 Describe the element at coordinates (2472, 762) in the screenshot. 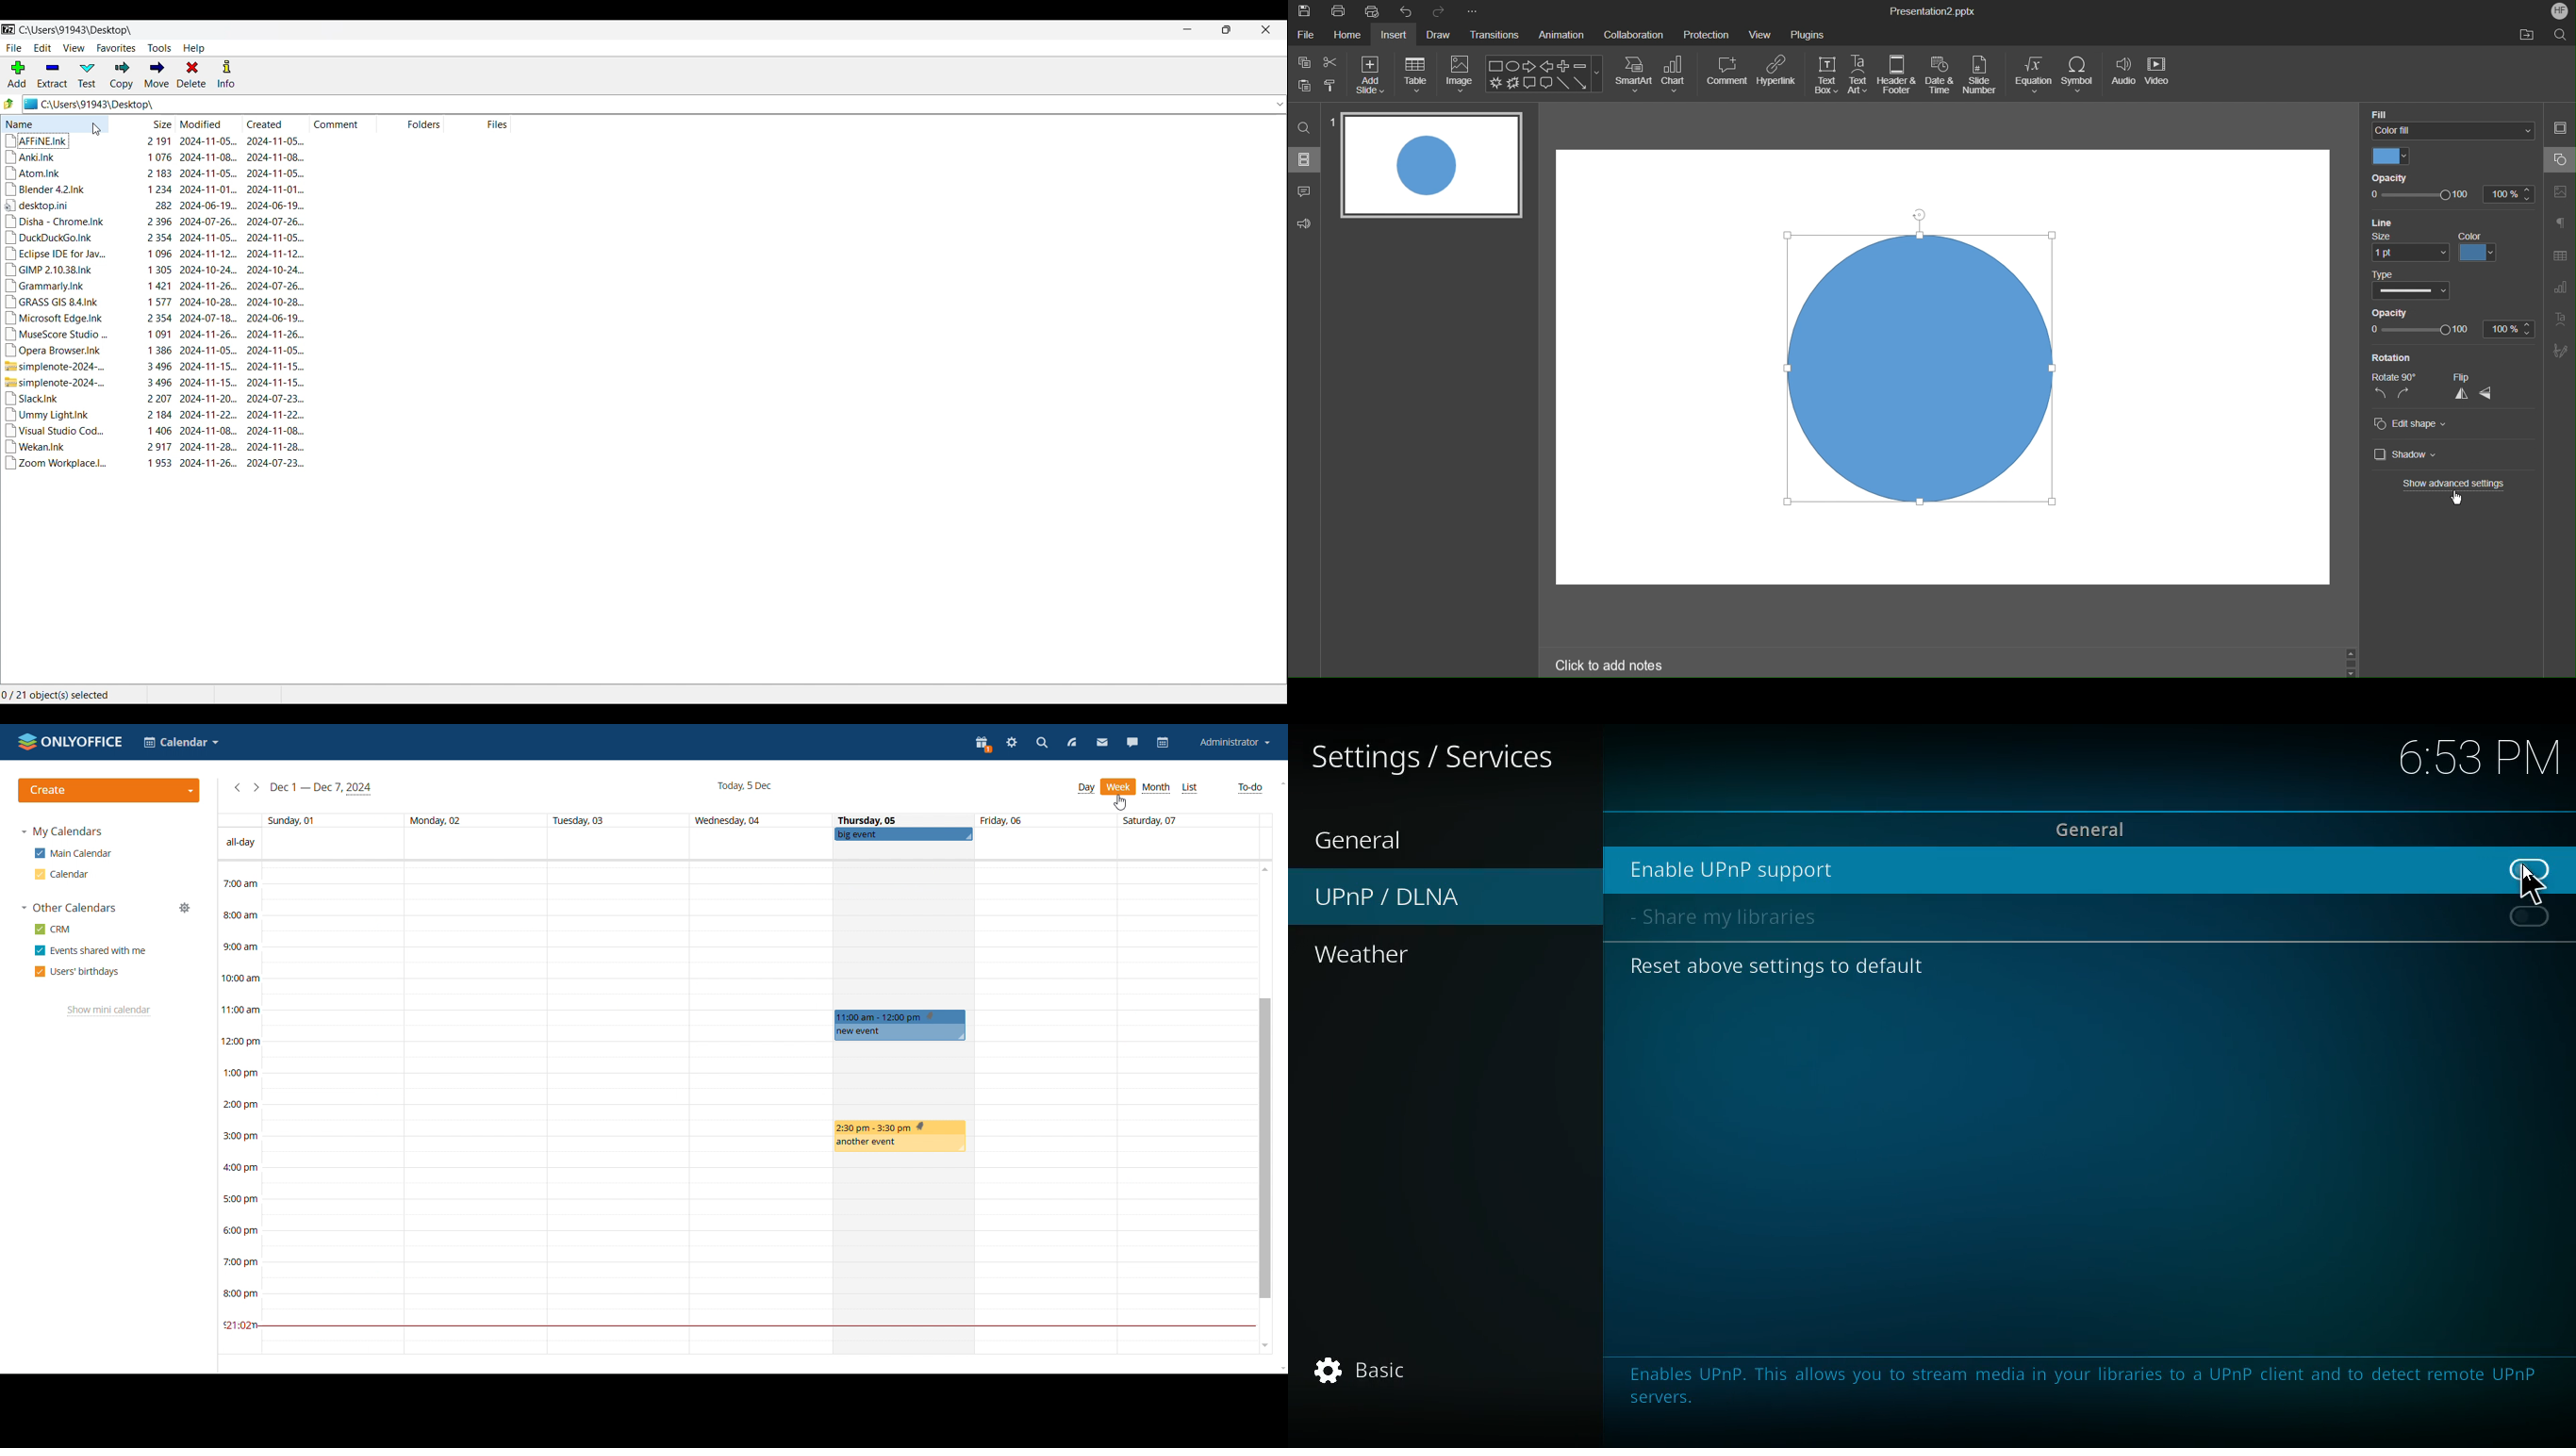

I see `6:53 PM` at that location.